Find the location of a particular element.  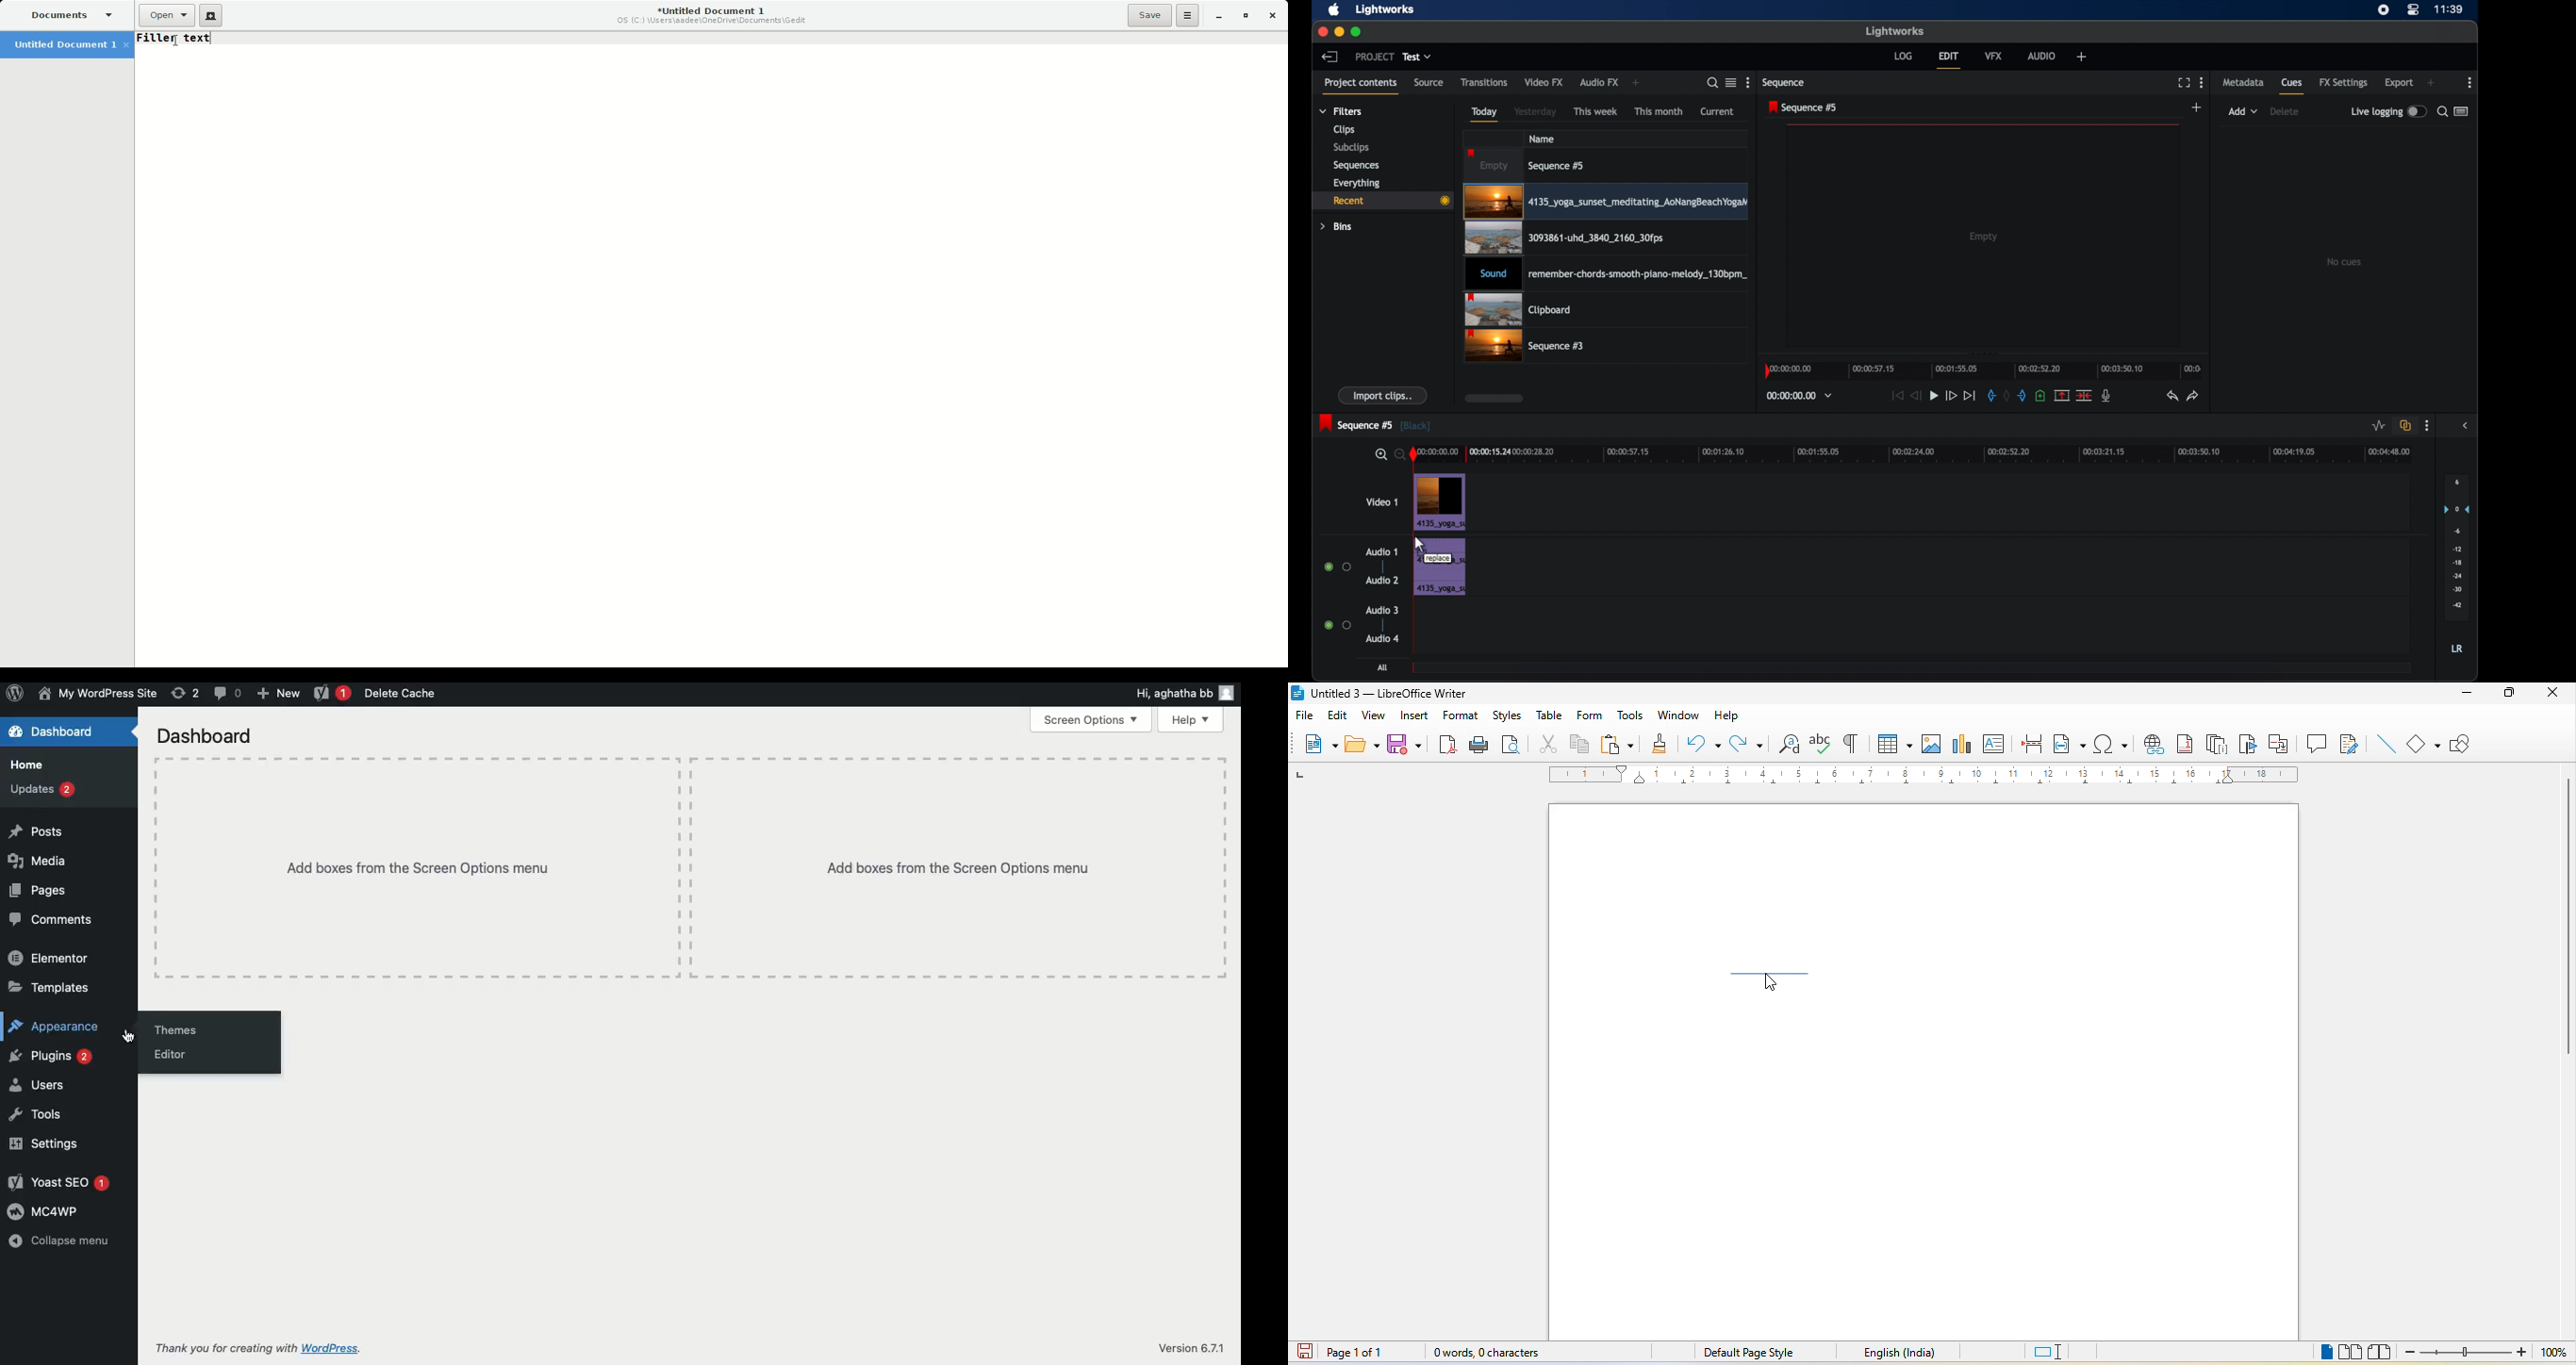

this month is located at coordinates (1658, 111).